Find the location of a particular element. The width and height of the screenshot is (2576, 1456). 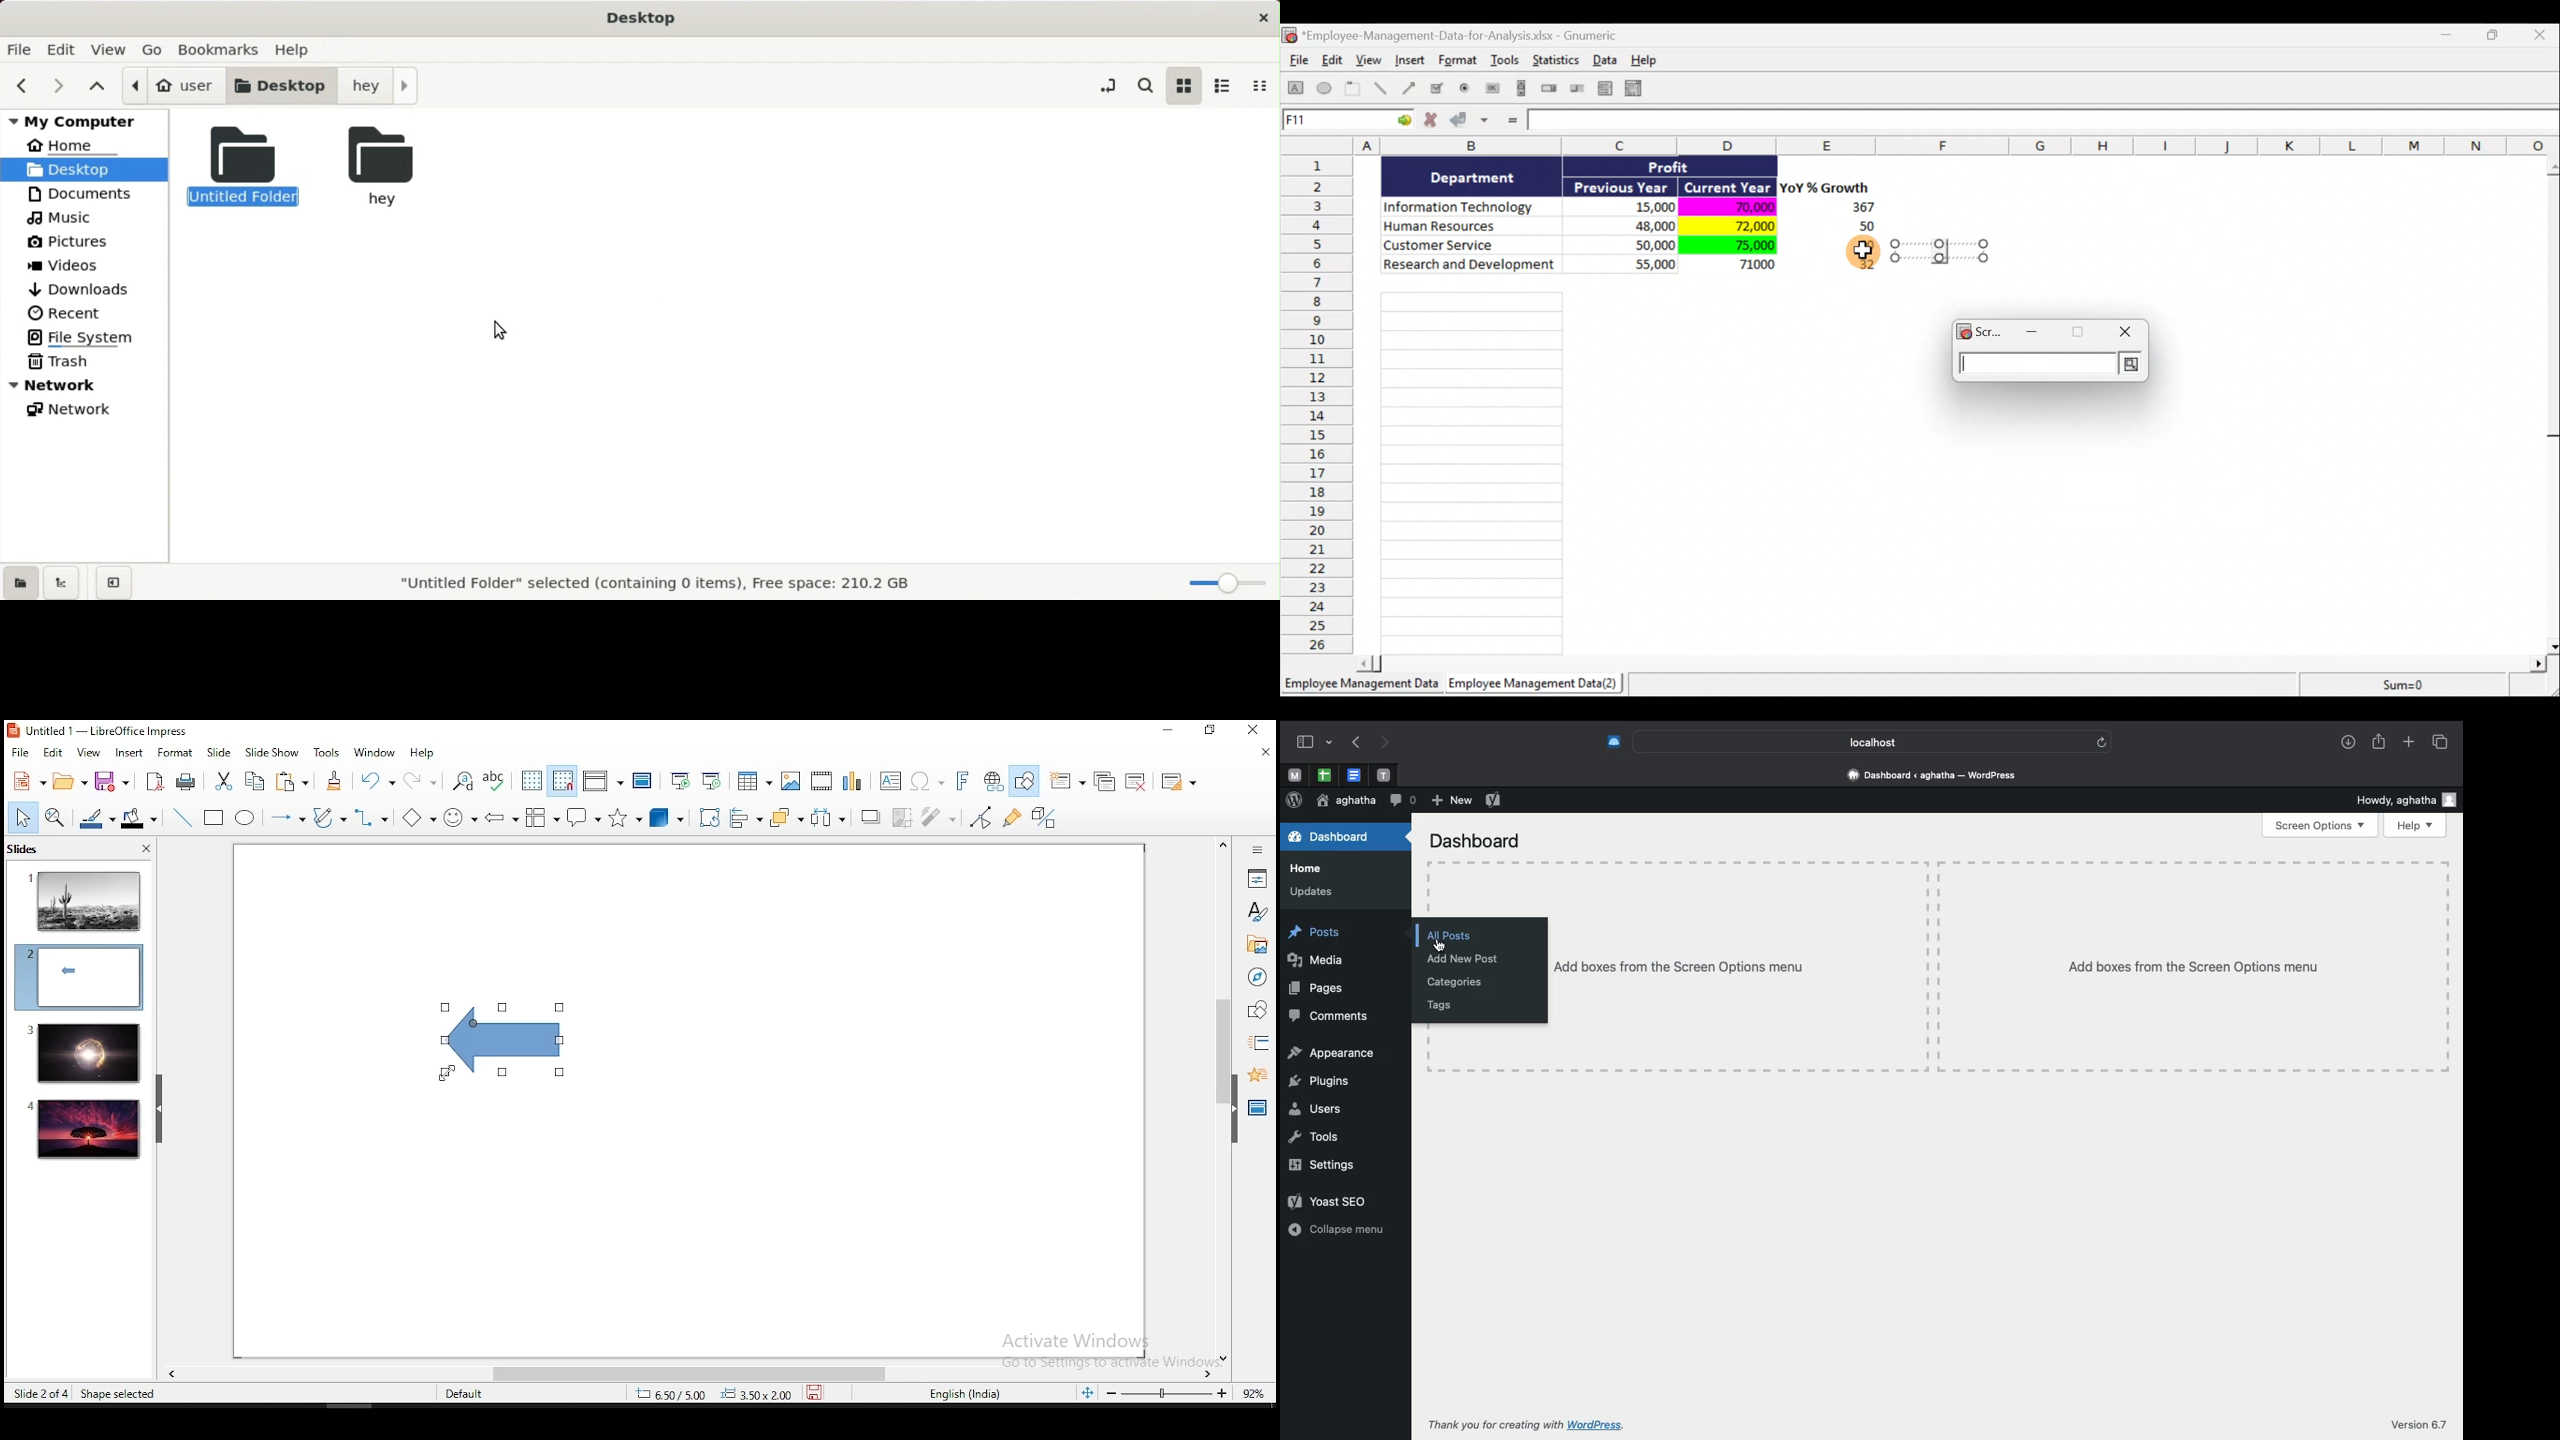

toggle extrusiuon is located at coordinates (1046, 817).